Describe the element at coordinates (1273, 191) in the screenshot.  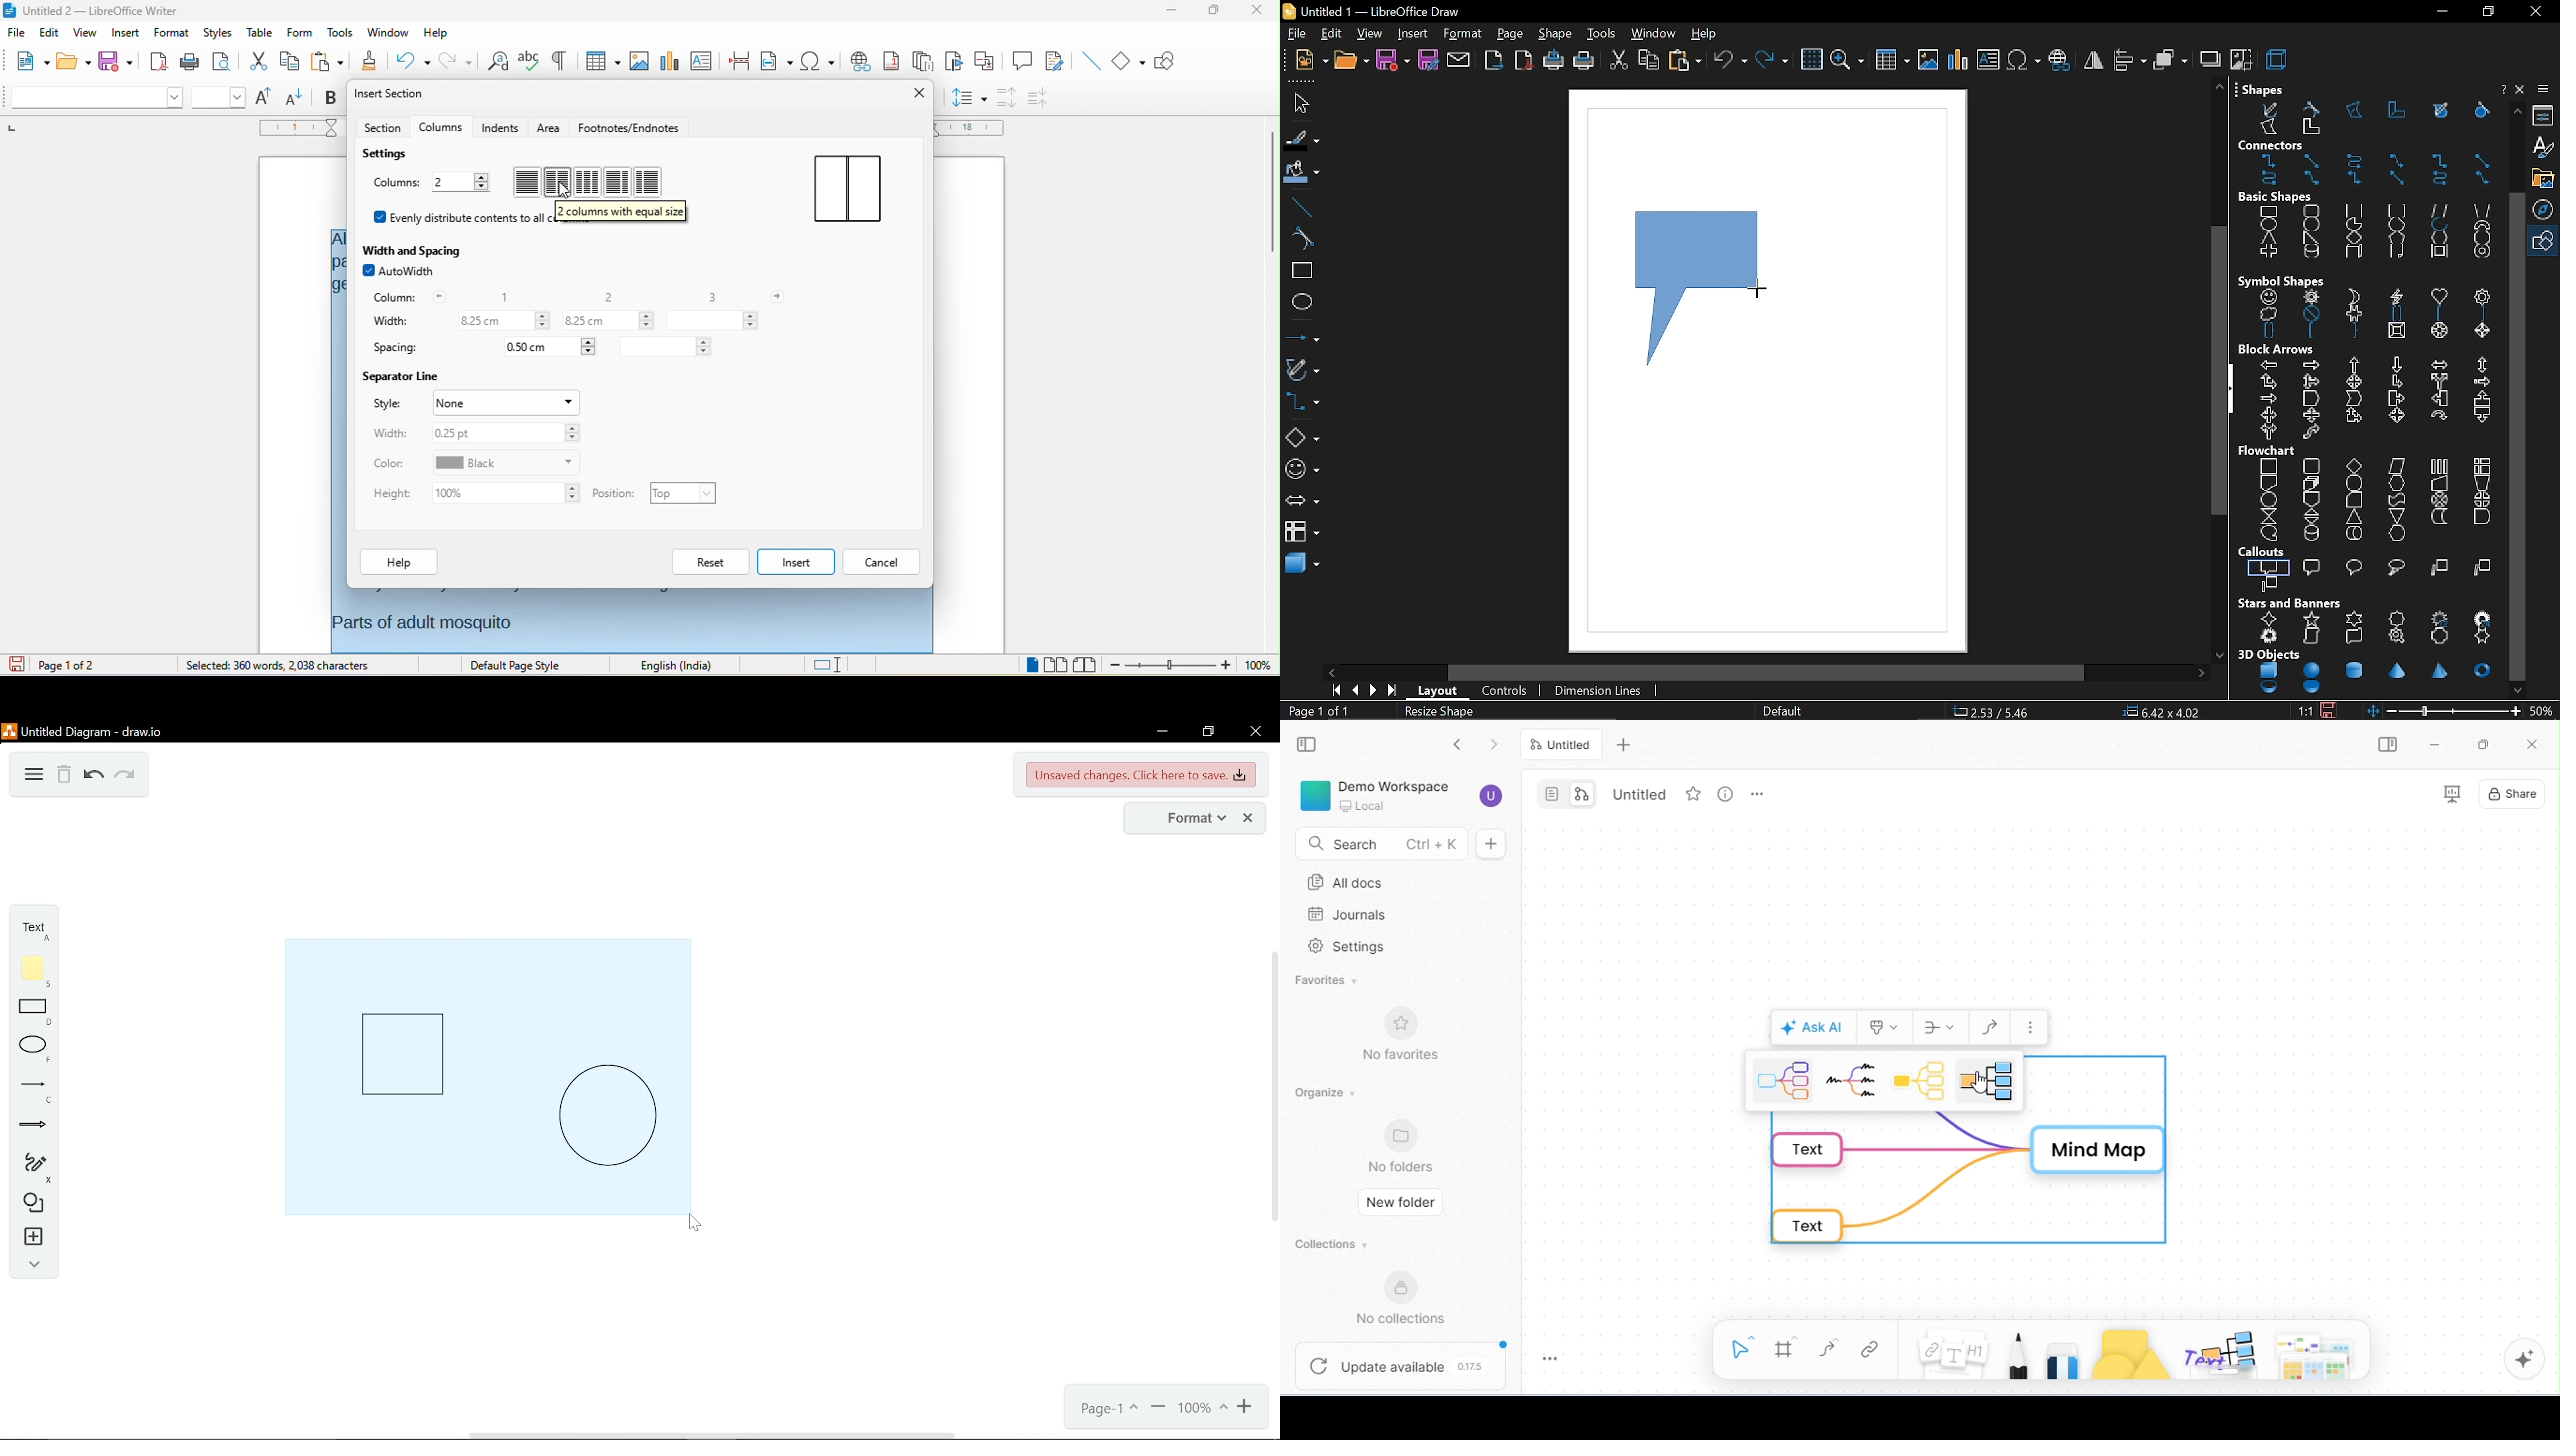
I see `vertical scrollbar` at that location.